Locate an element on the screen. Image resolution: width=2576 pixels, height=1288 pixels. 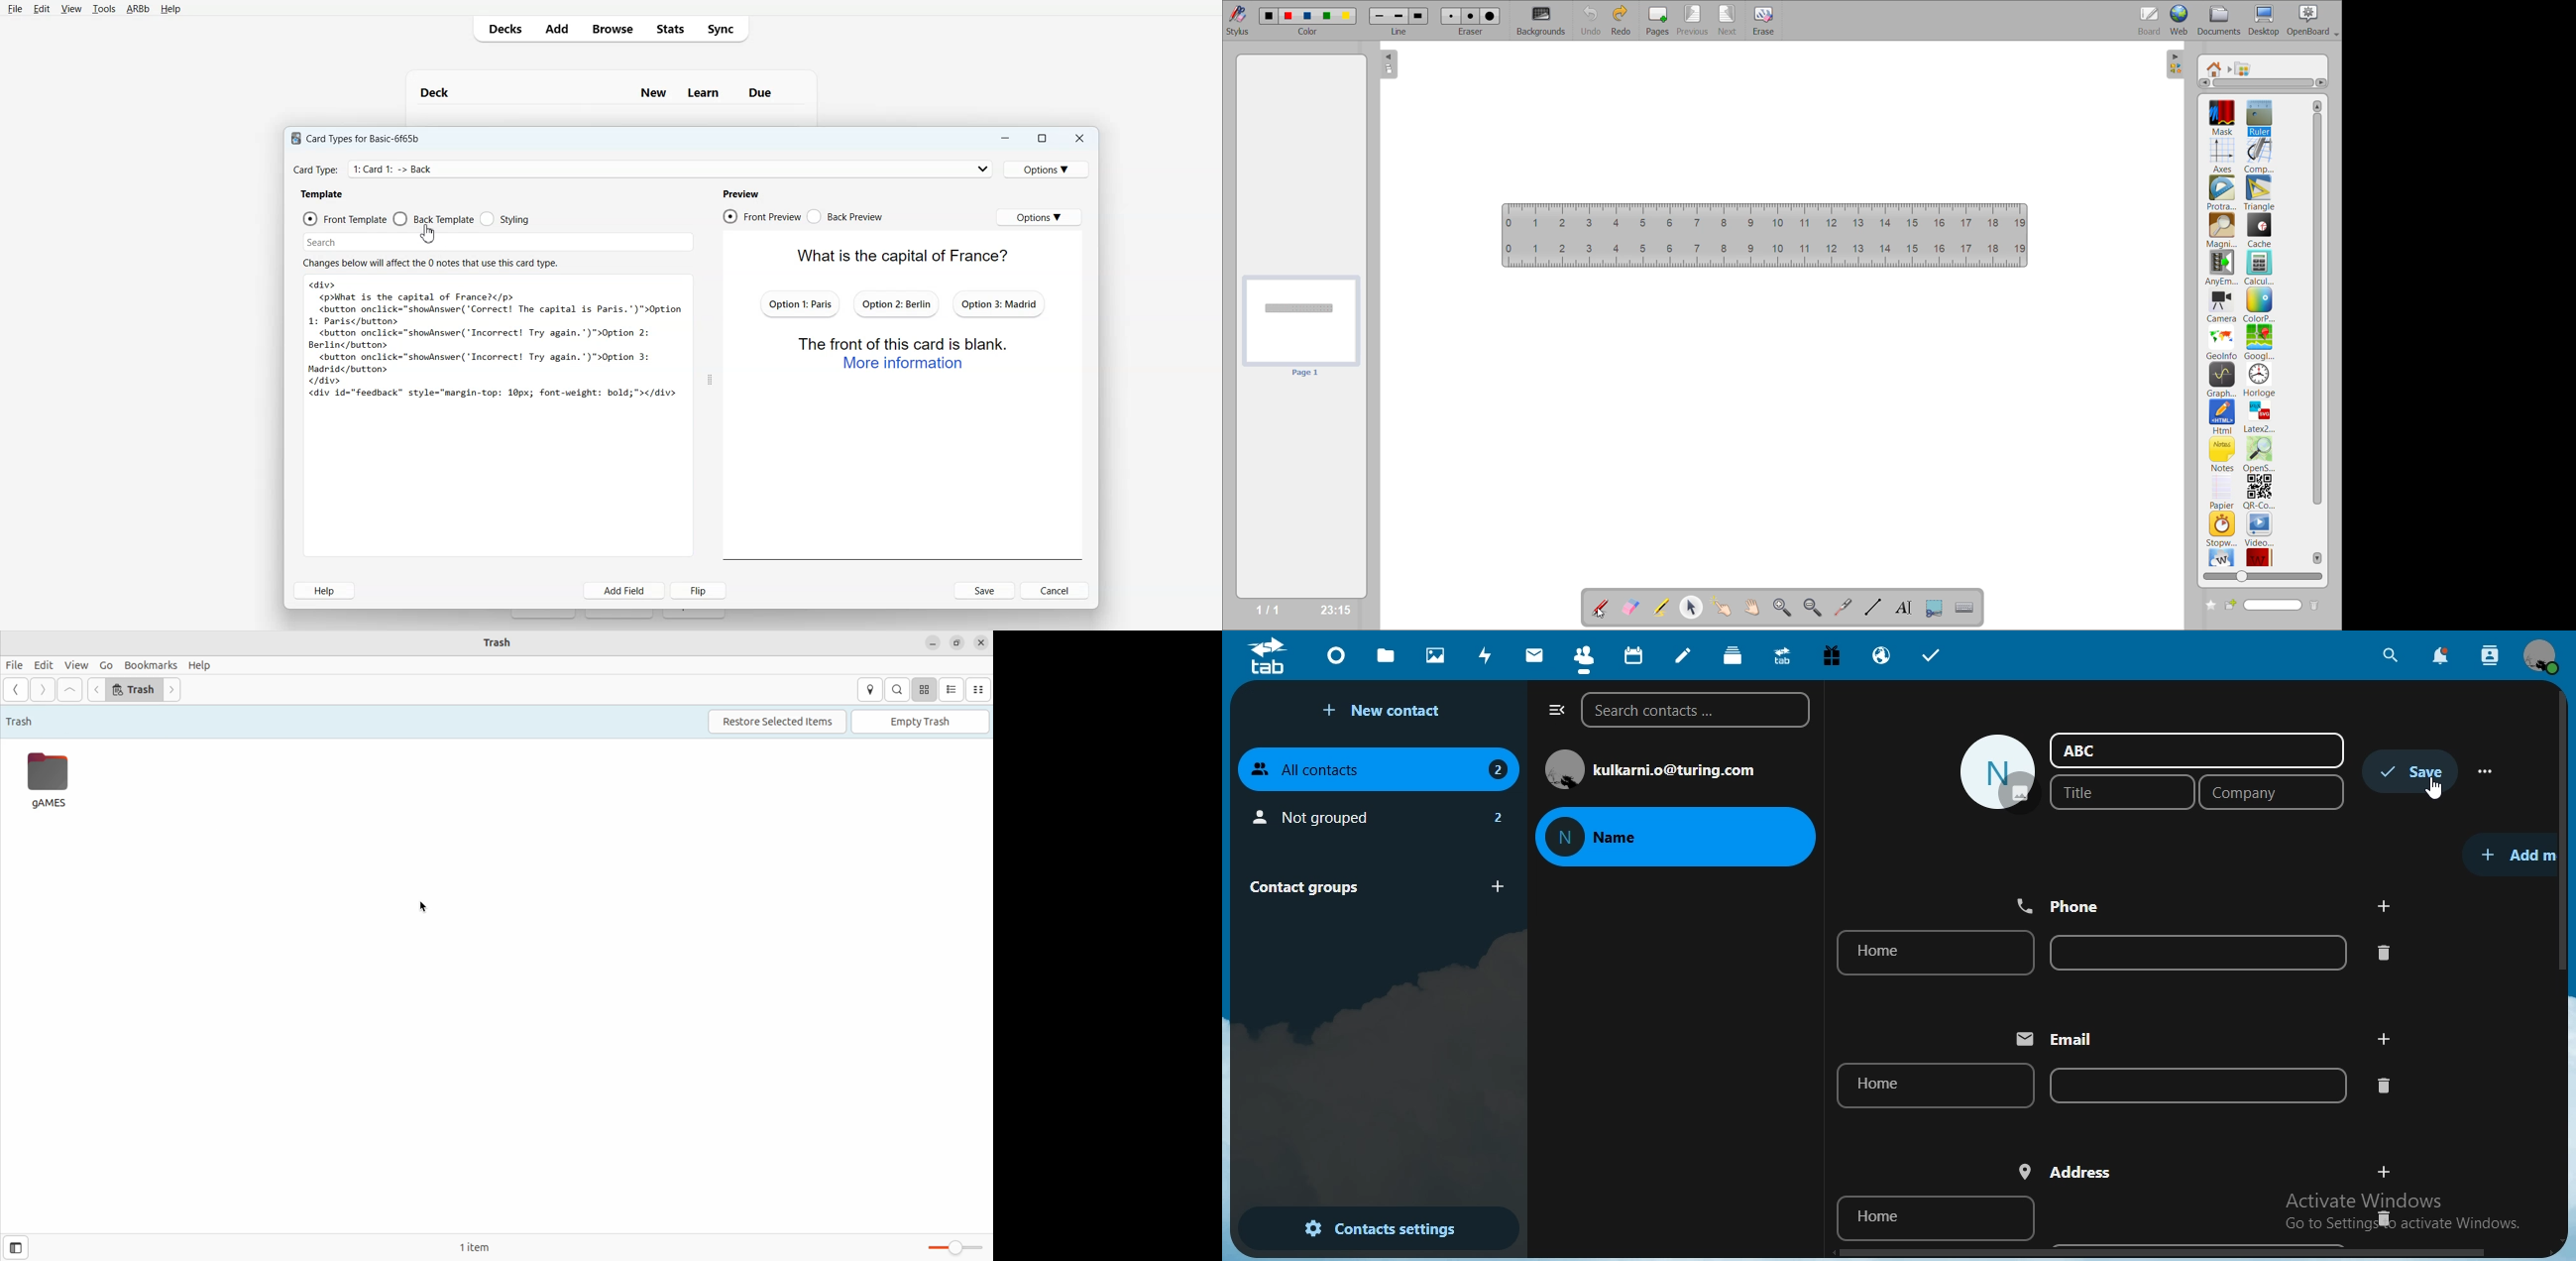
not grouped is located at coordinates (1377, 814).